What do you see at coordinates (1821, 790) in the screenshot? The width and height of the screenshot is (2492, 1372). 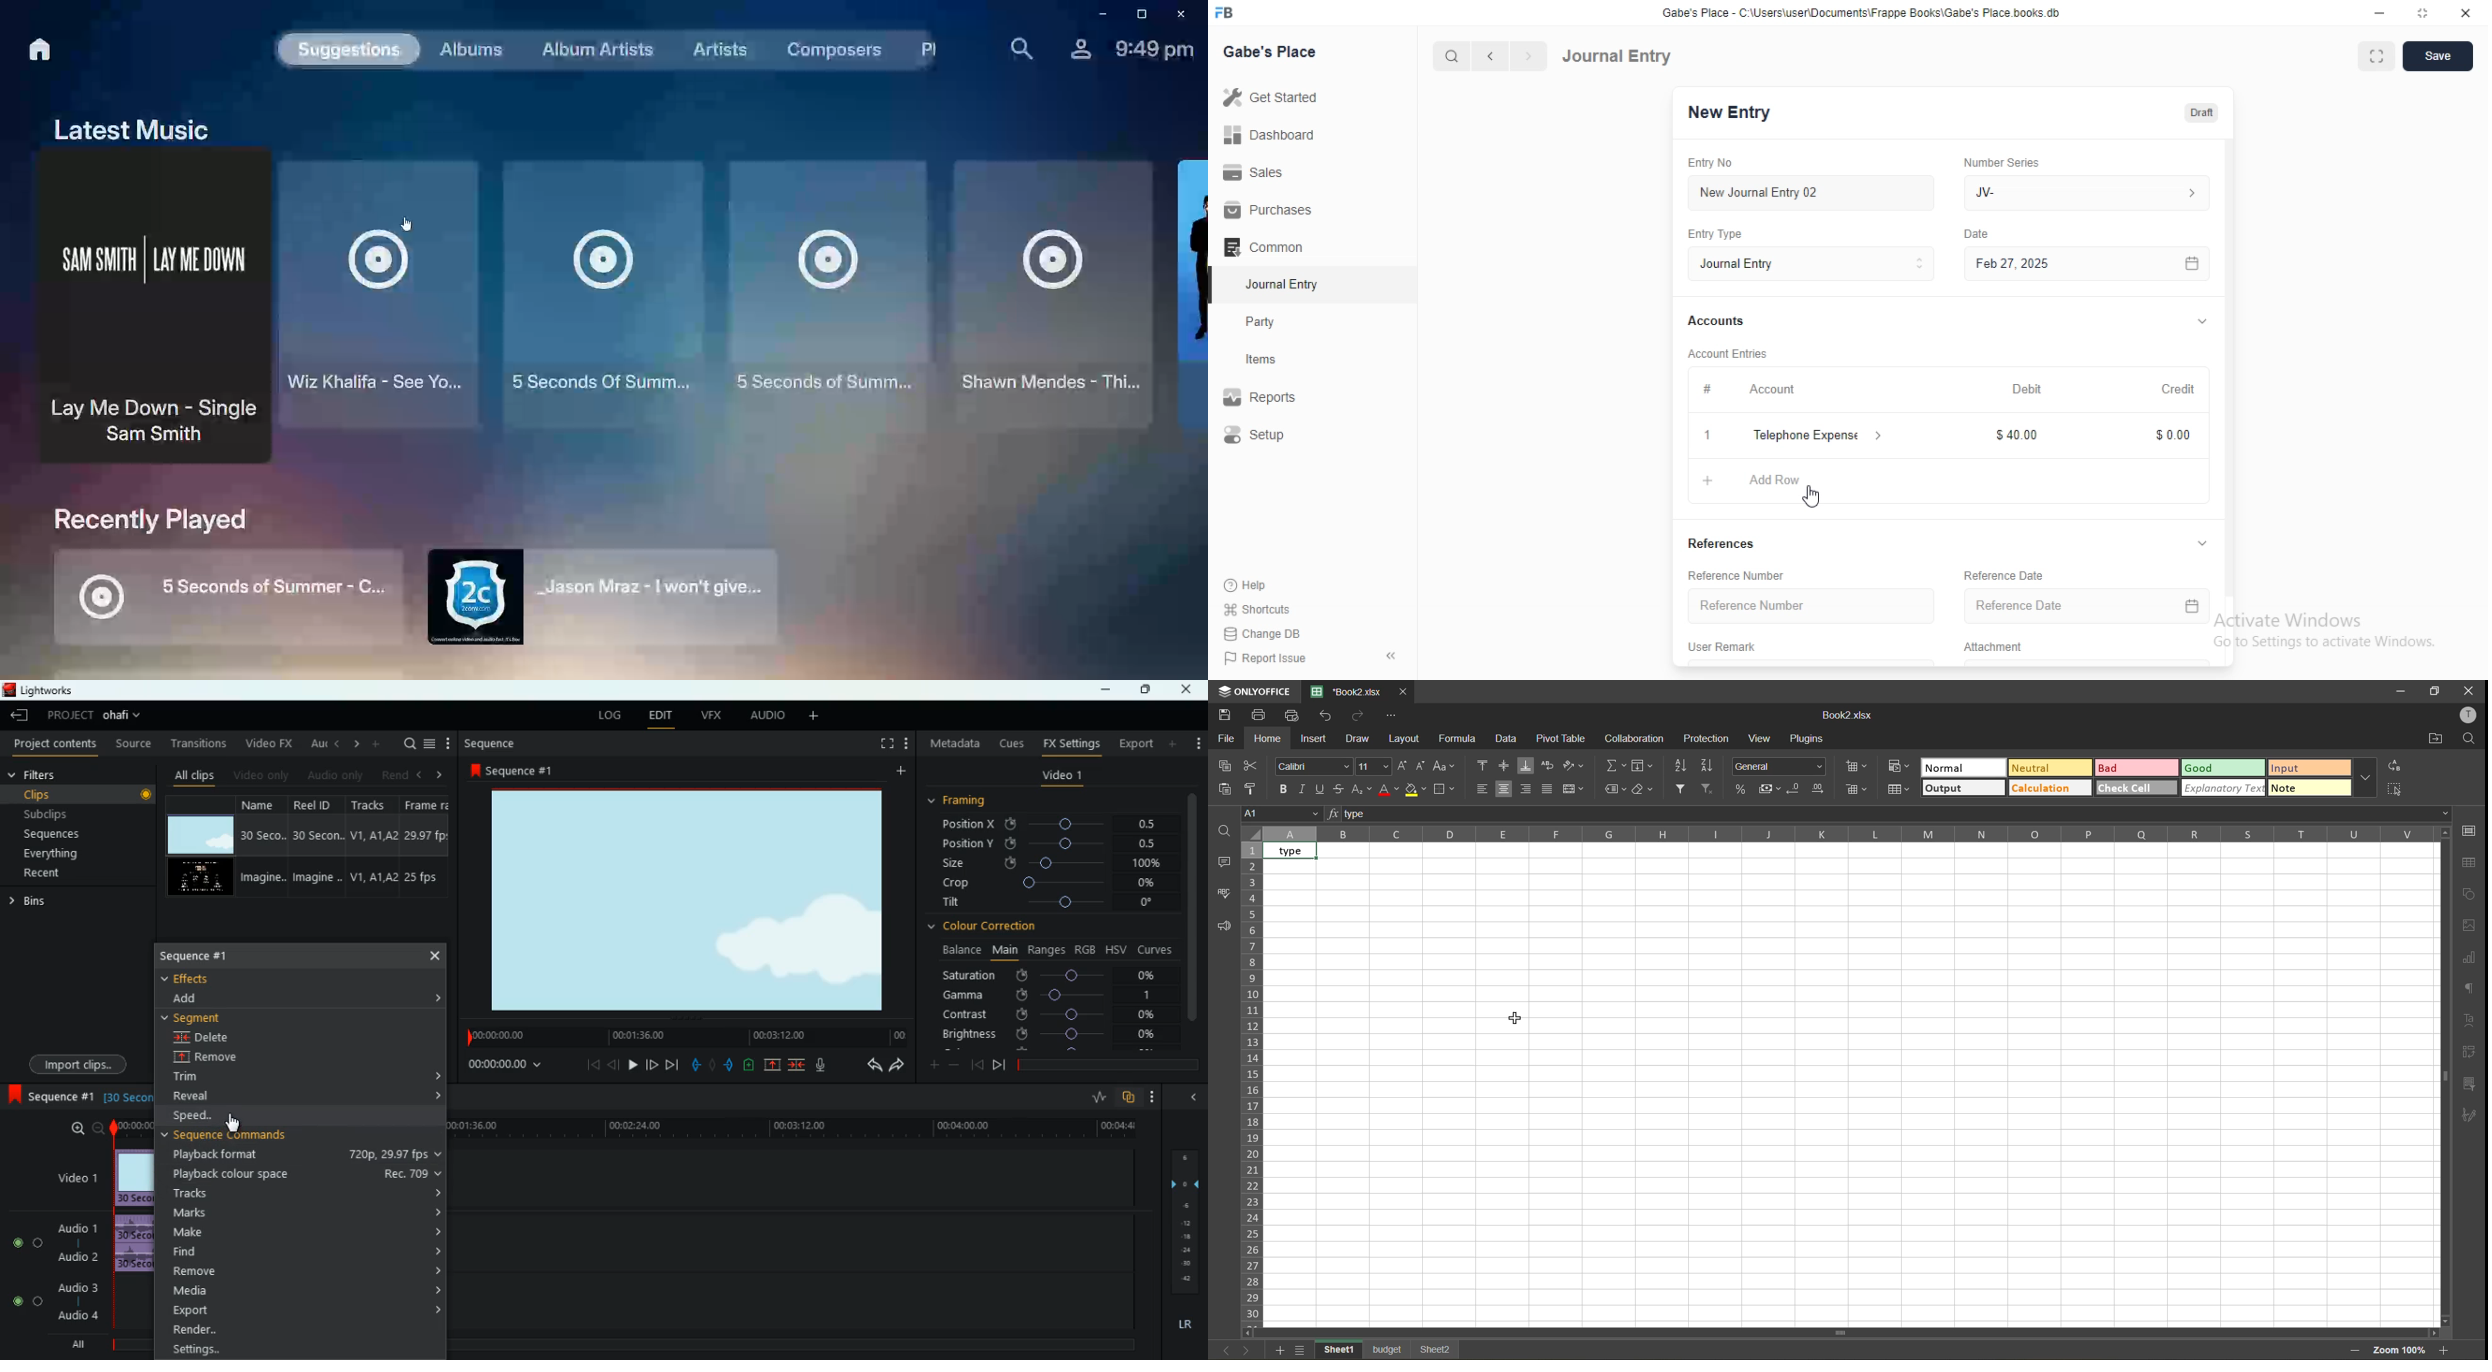 I see `increase decimal` at bounding box center [1821, 790].